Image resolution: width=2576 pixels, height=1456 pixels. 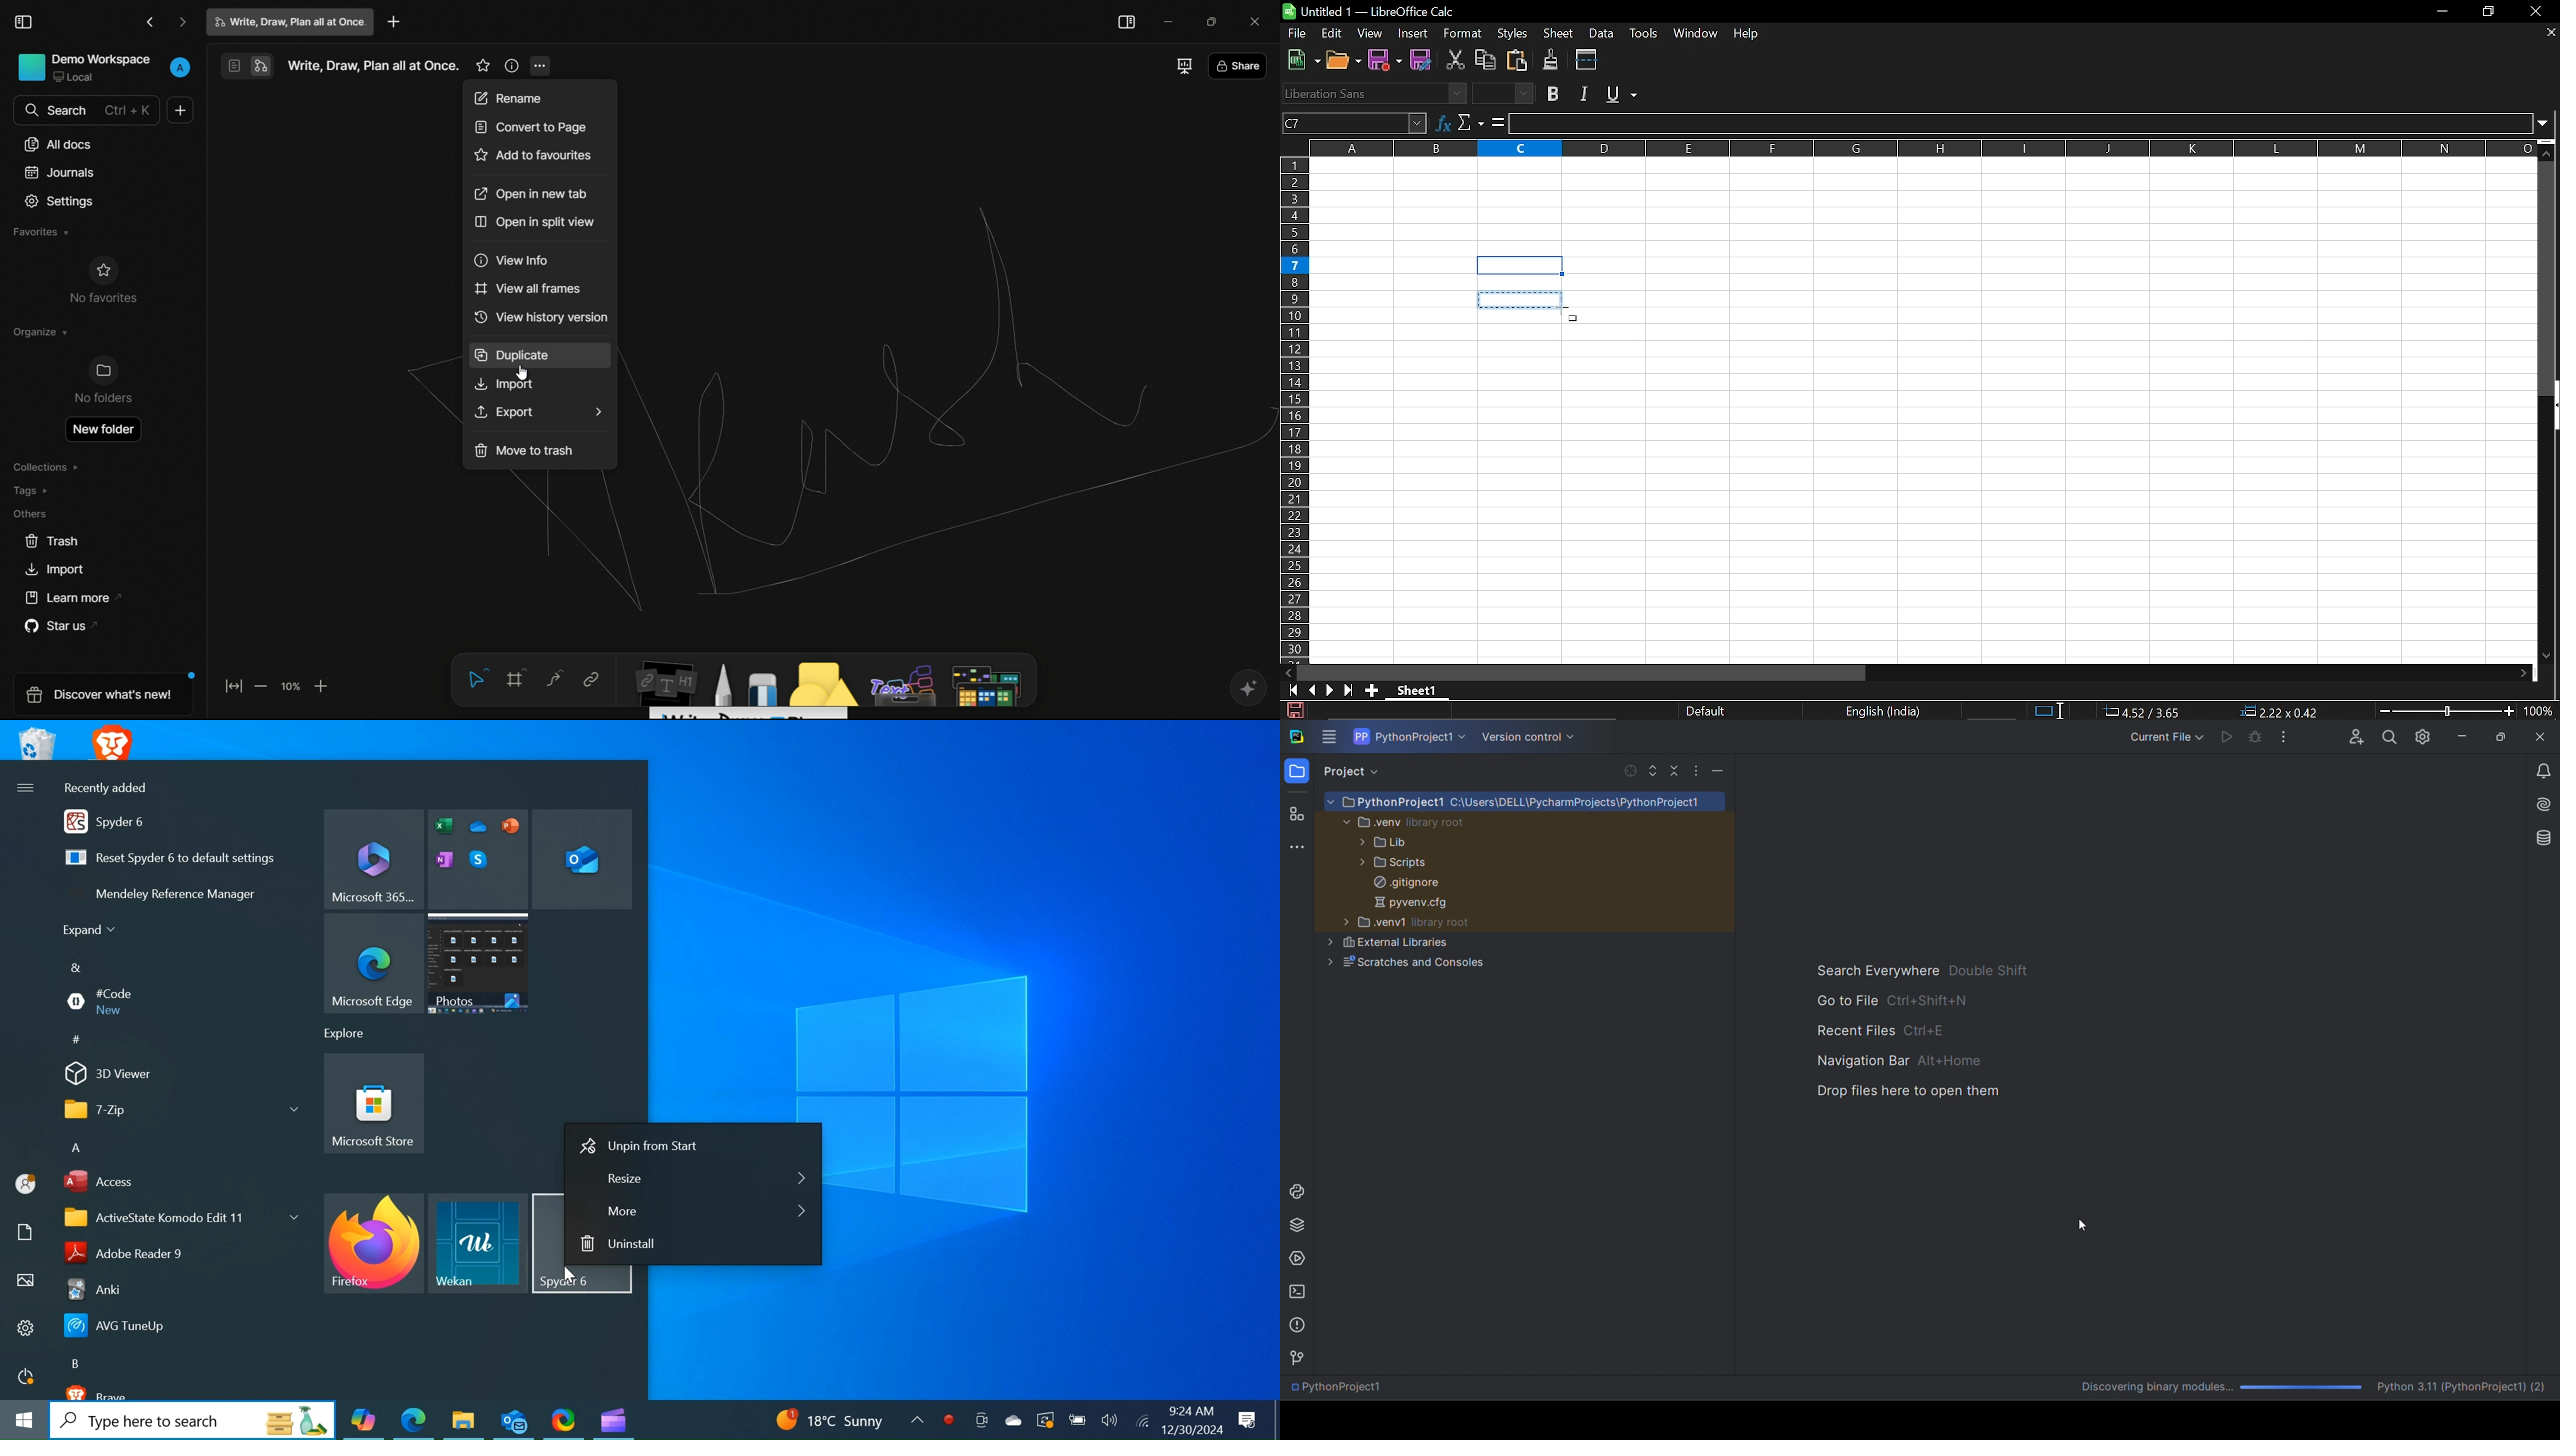 I want to click on Fillable cells, so click(x=2056, y=457).